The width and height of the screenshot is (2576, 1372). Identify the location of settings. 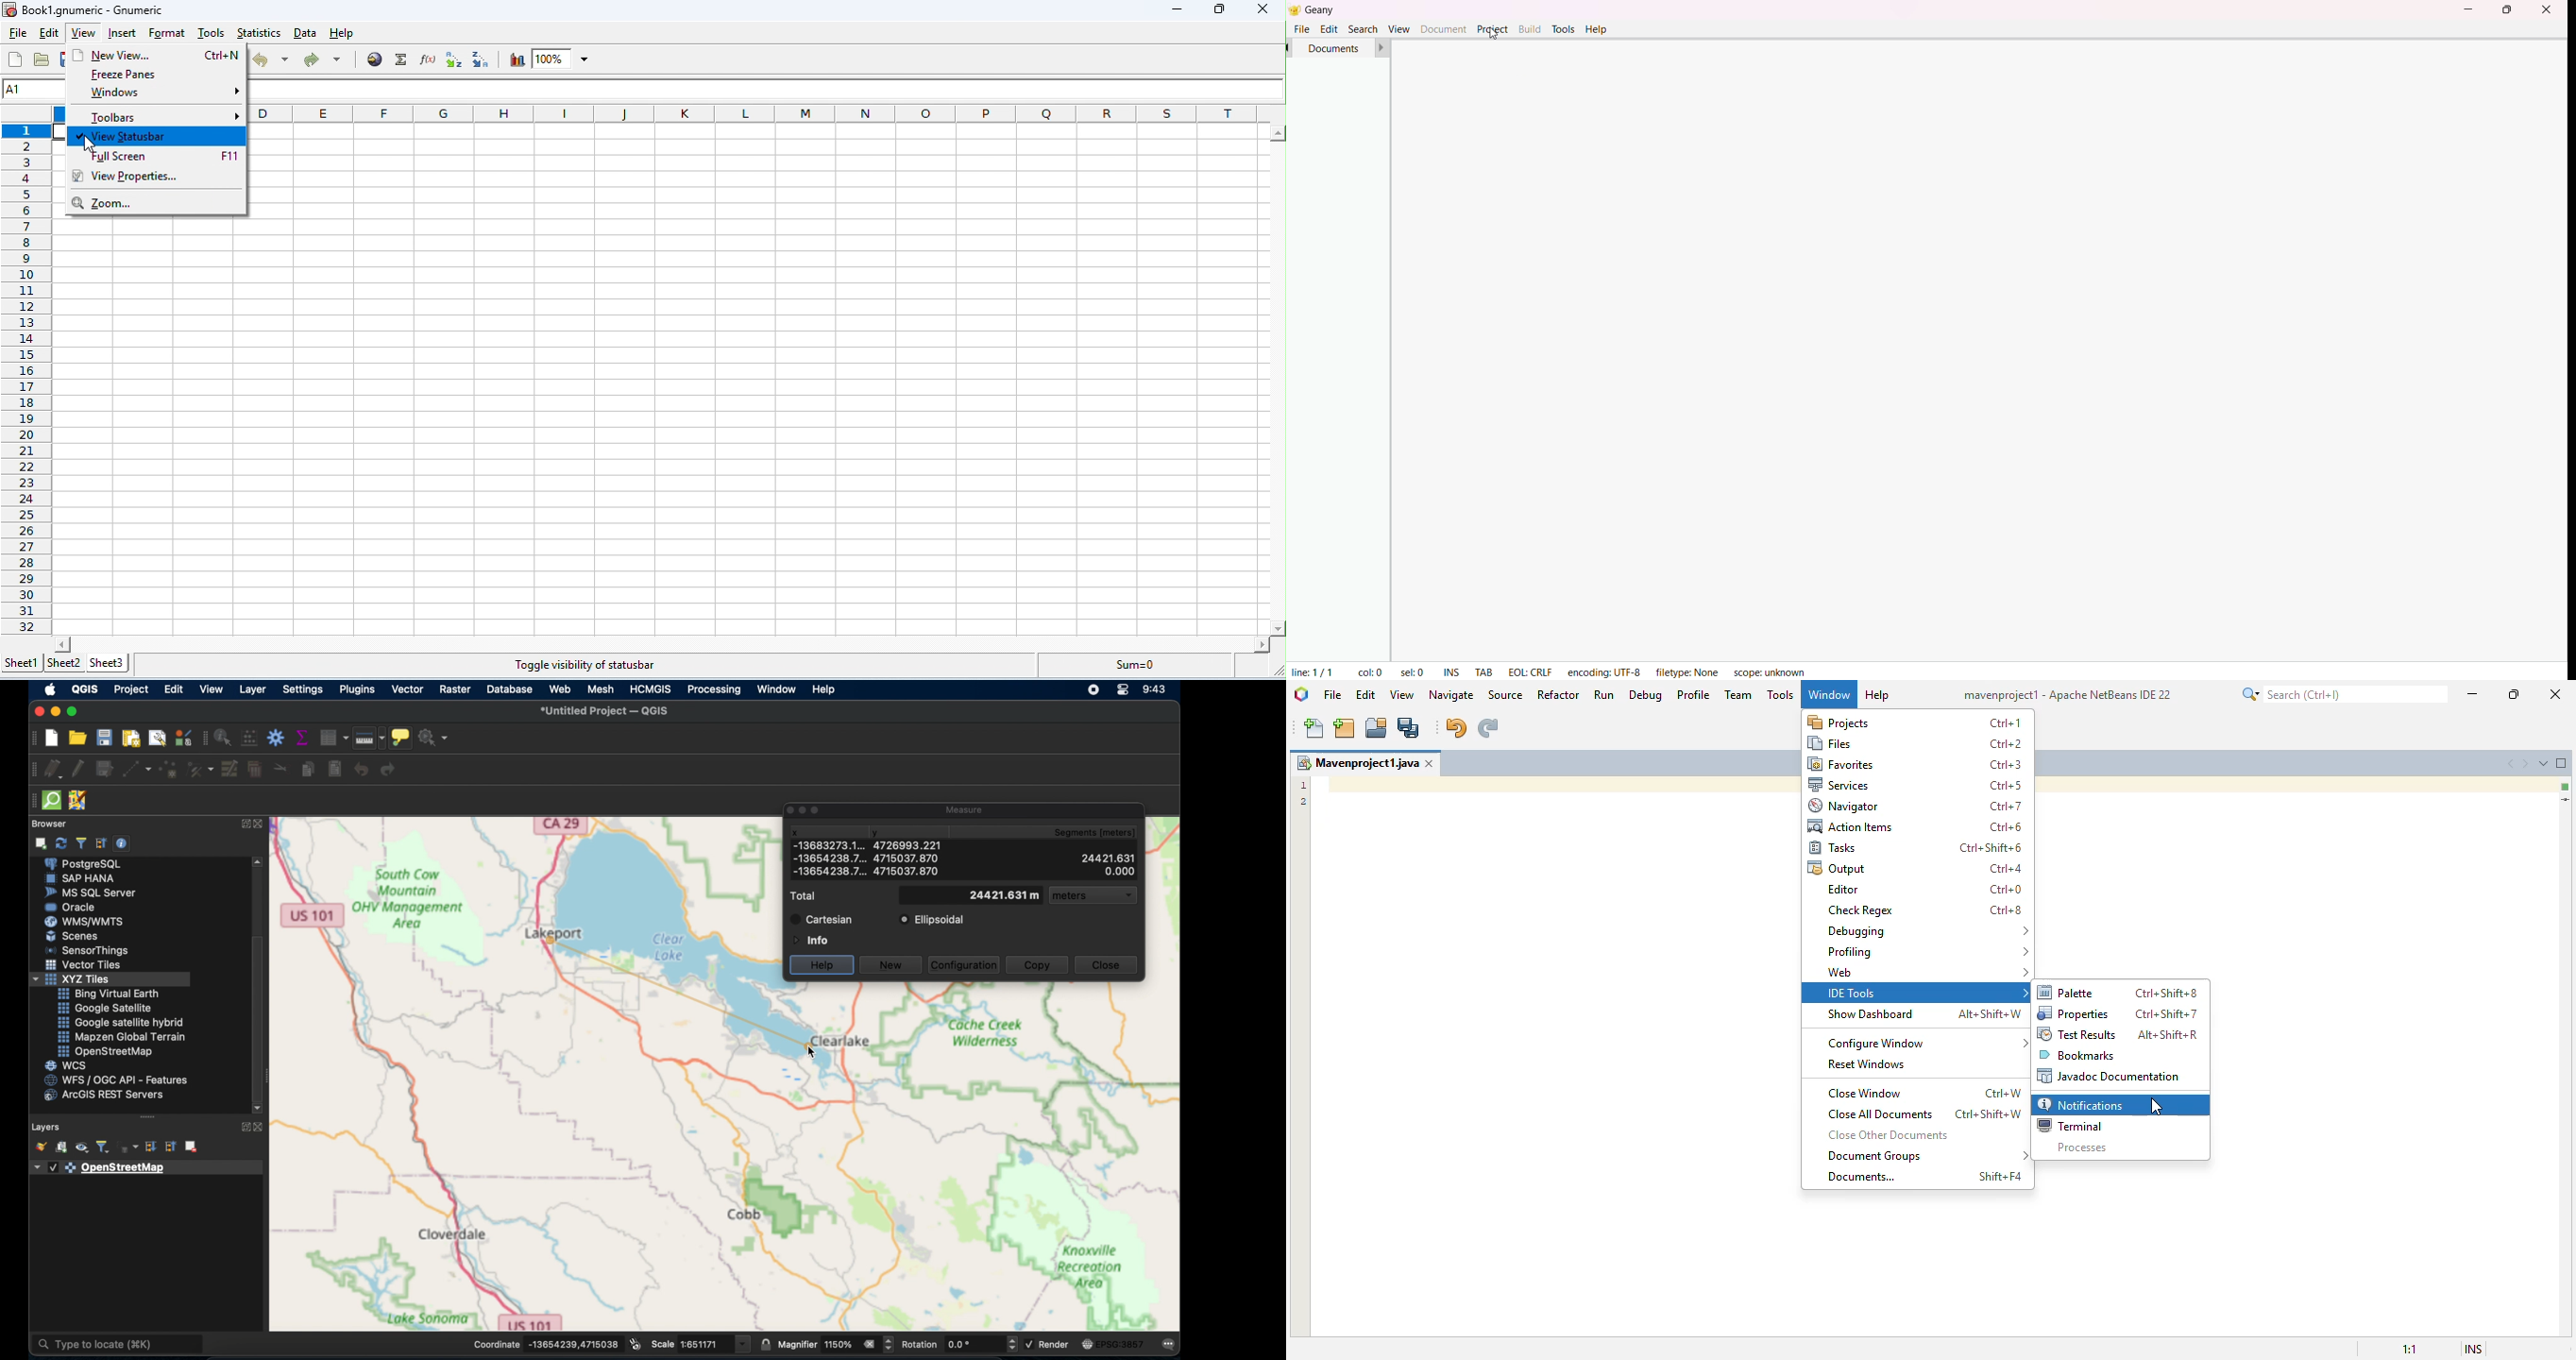
(304, 689).